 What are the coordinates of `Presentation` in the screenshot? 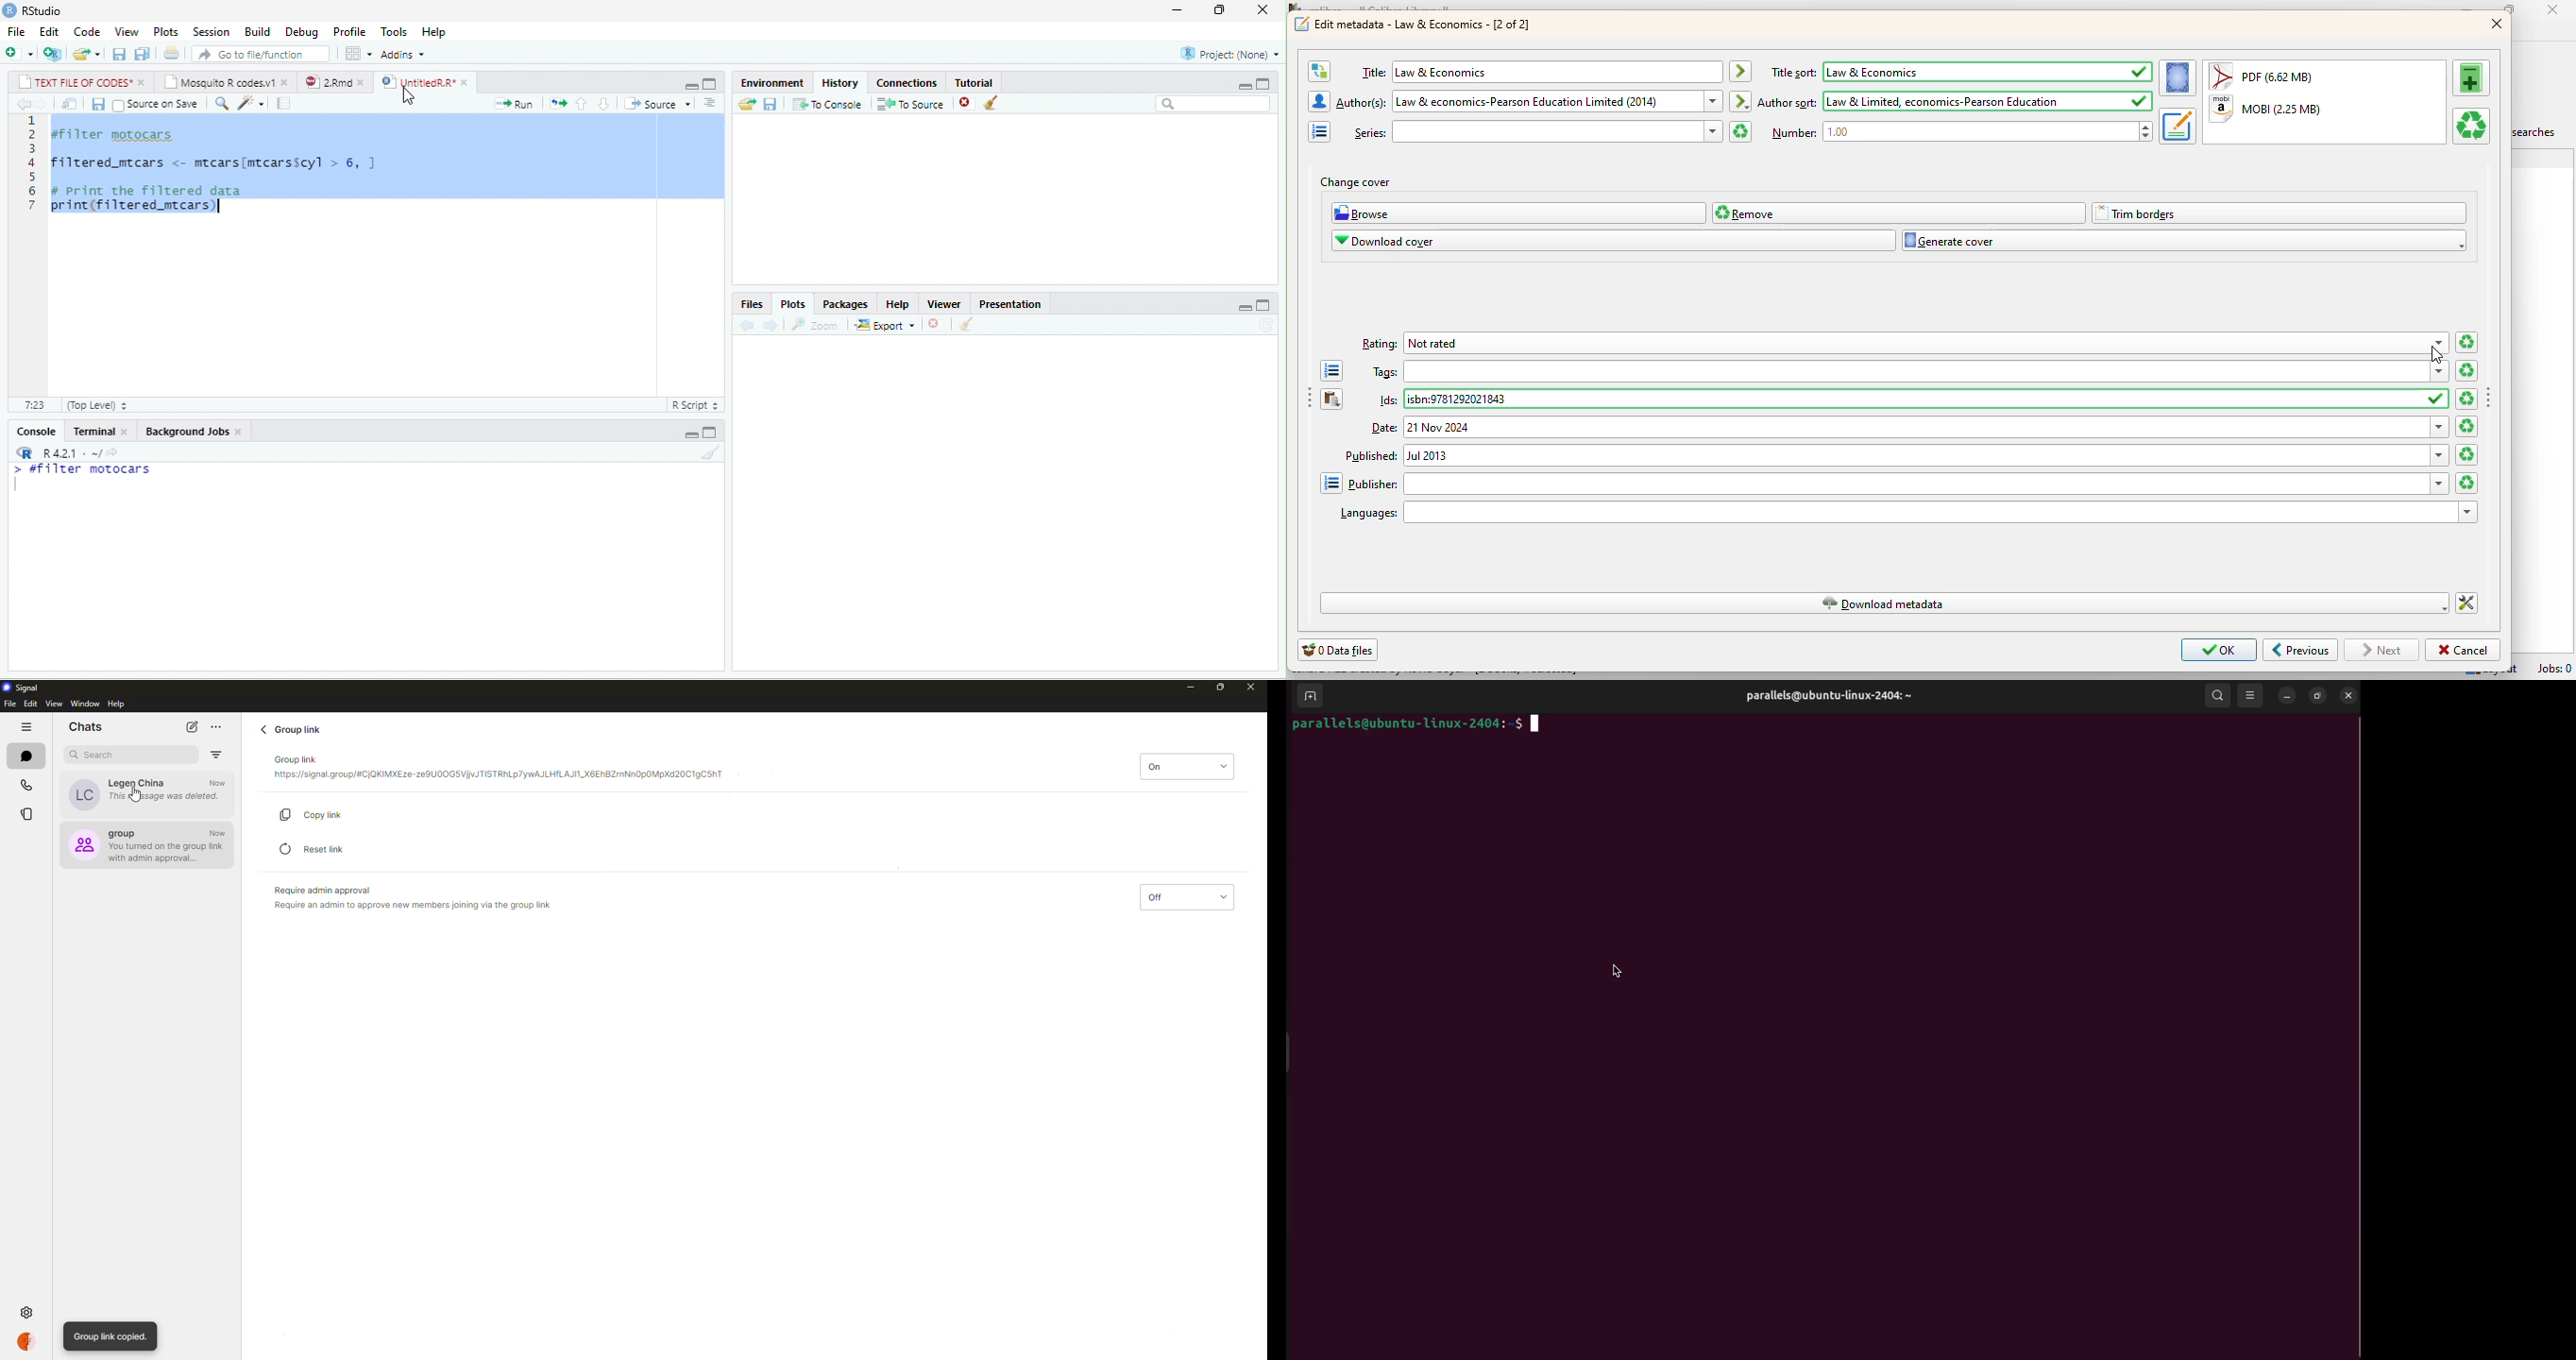 It's located at (1009, 304).